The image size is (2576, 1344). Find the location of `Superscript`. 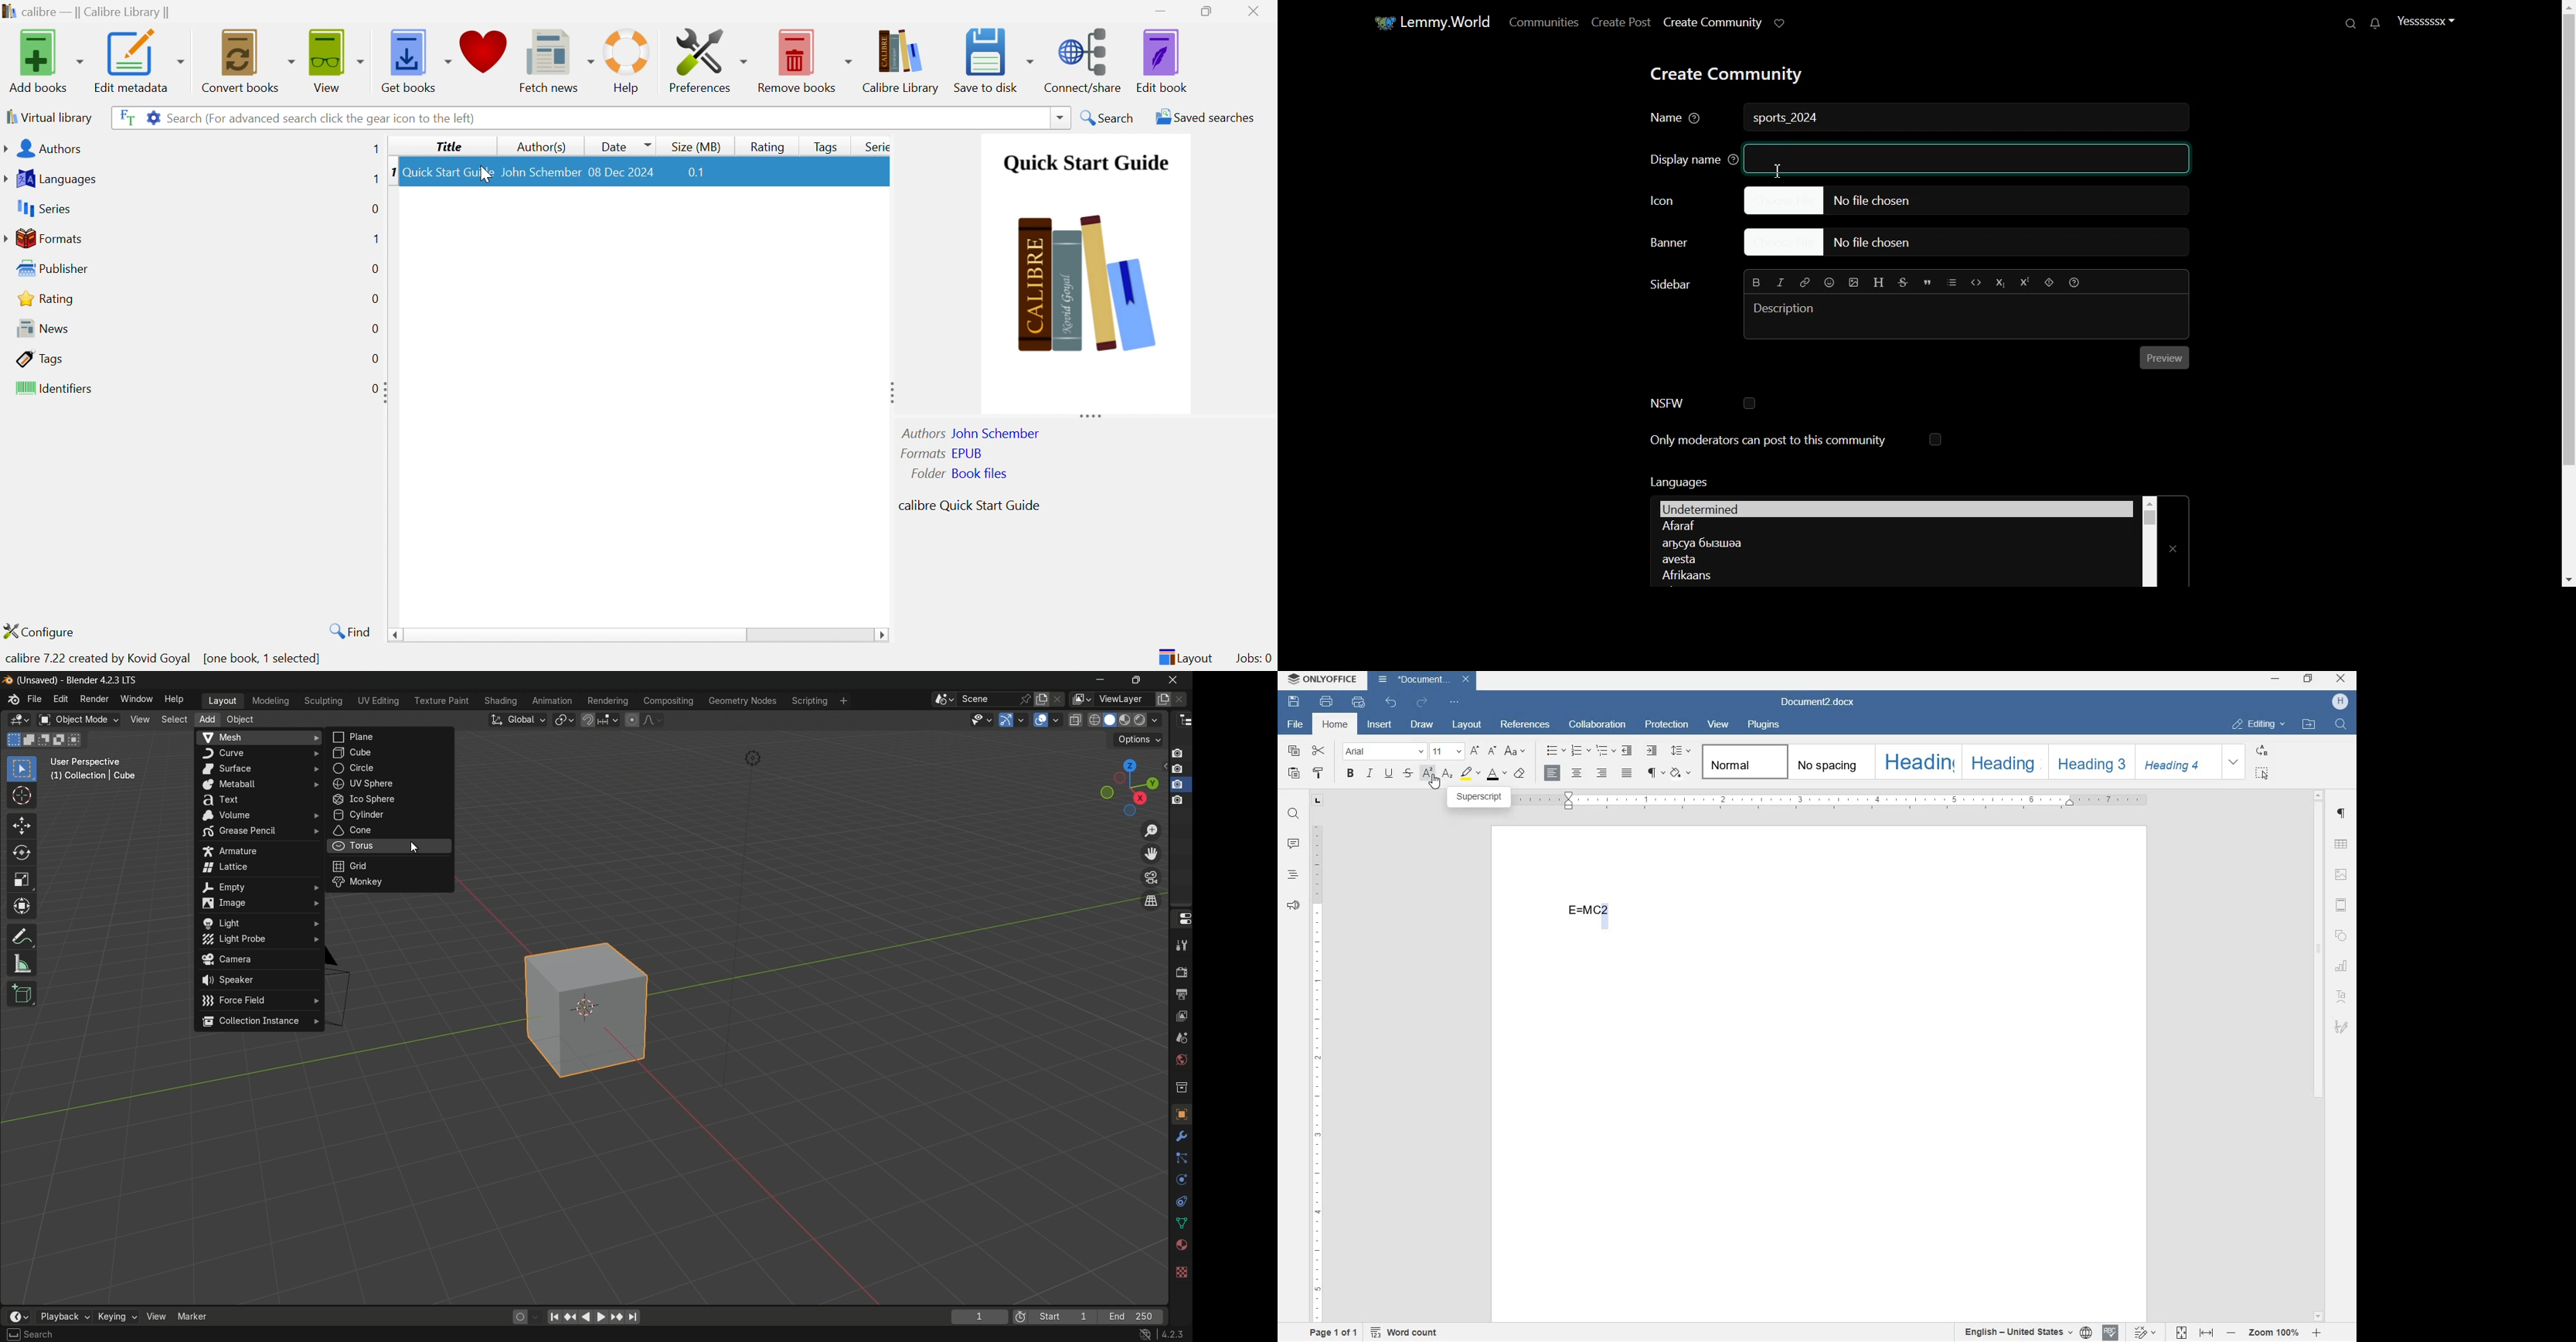

Superscript is located at coordinates (2023, 283).